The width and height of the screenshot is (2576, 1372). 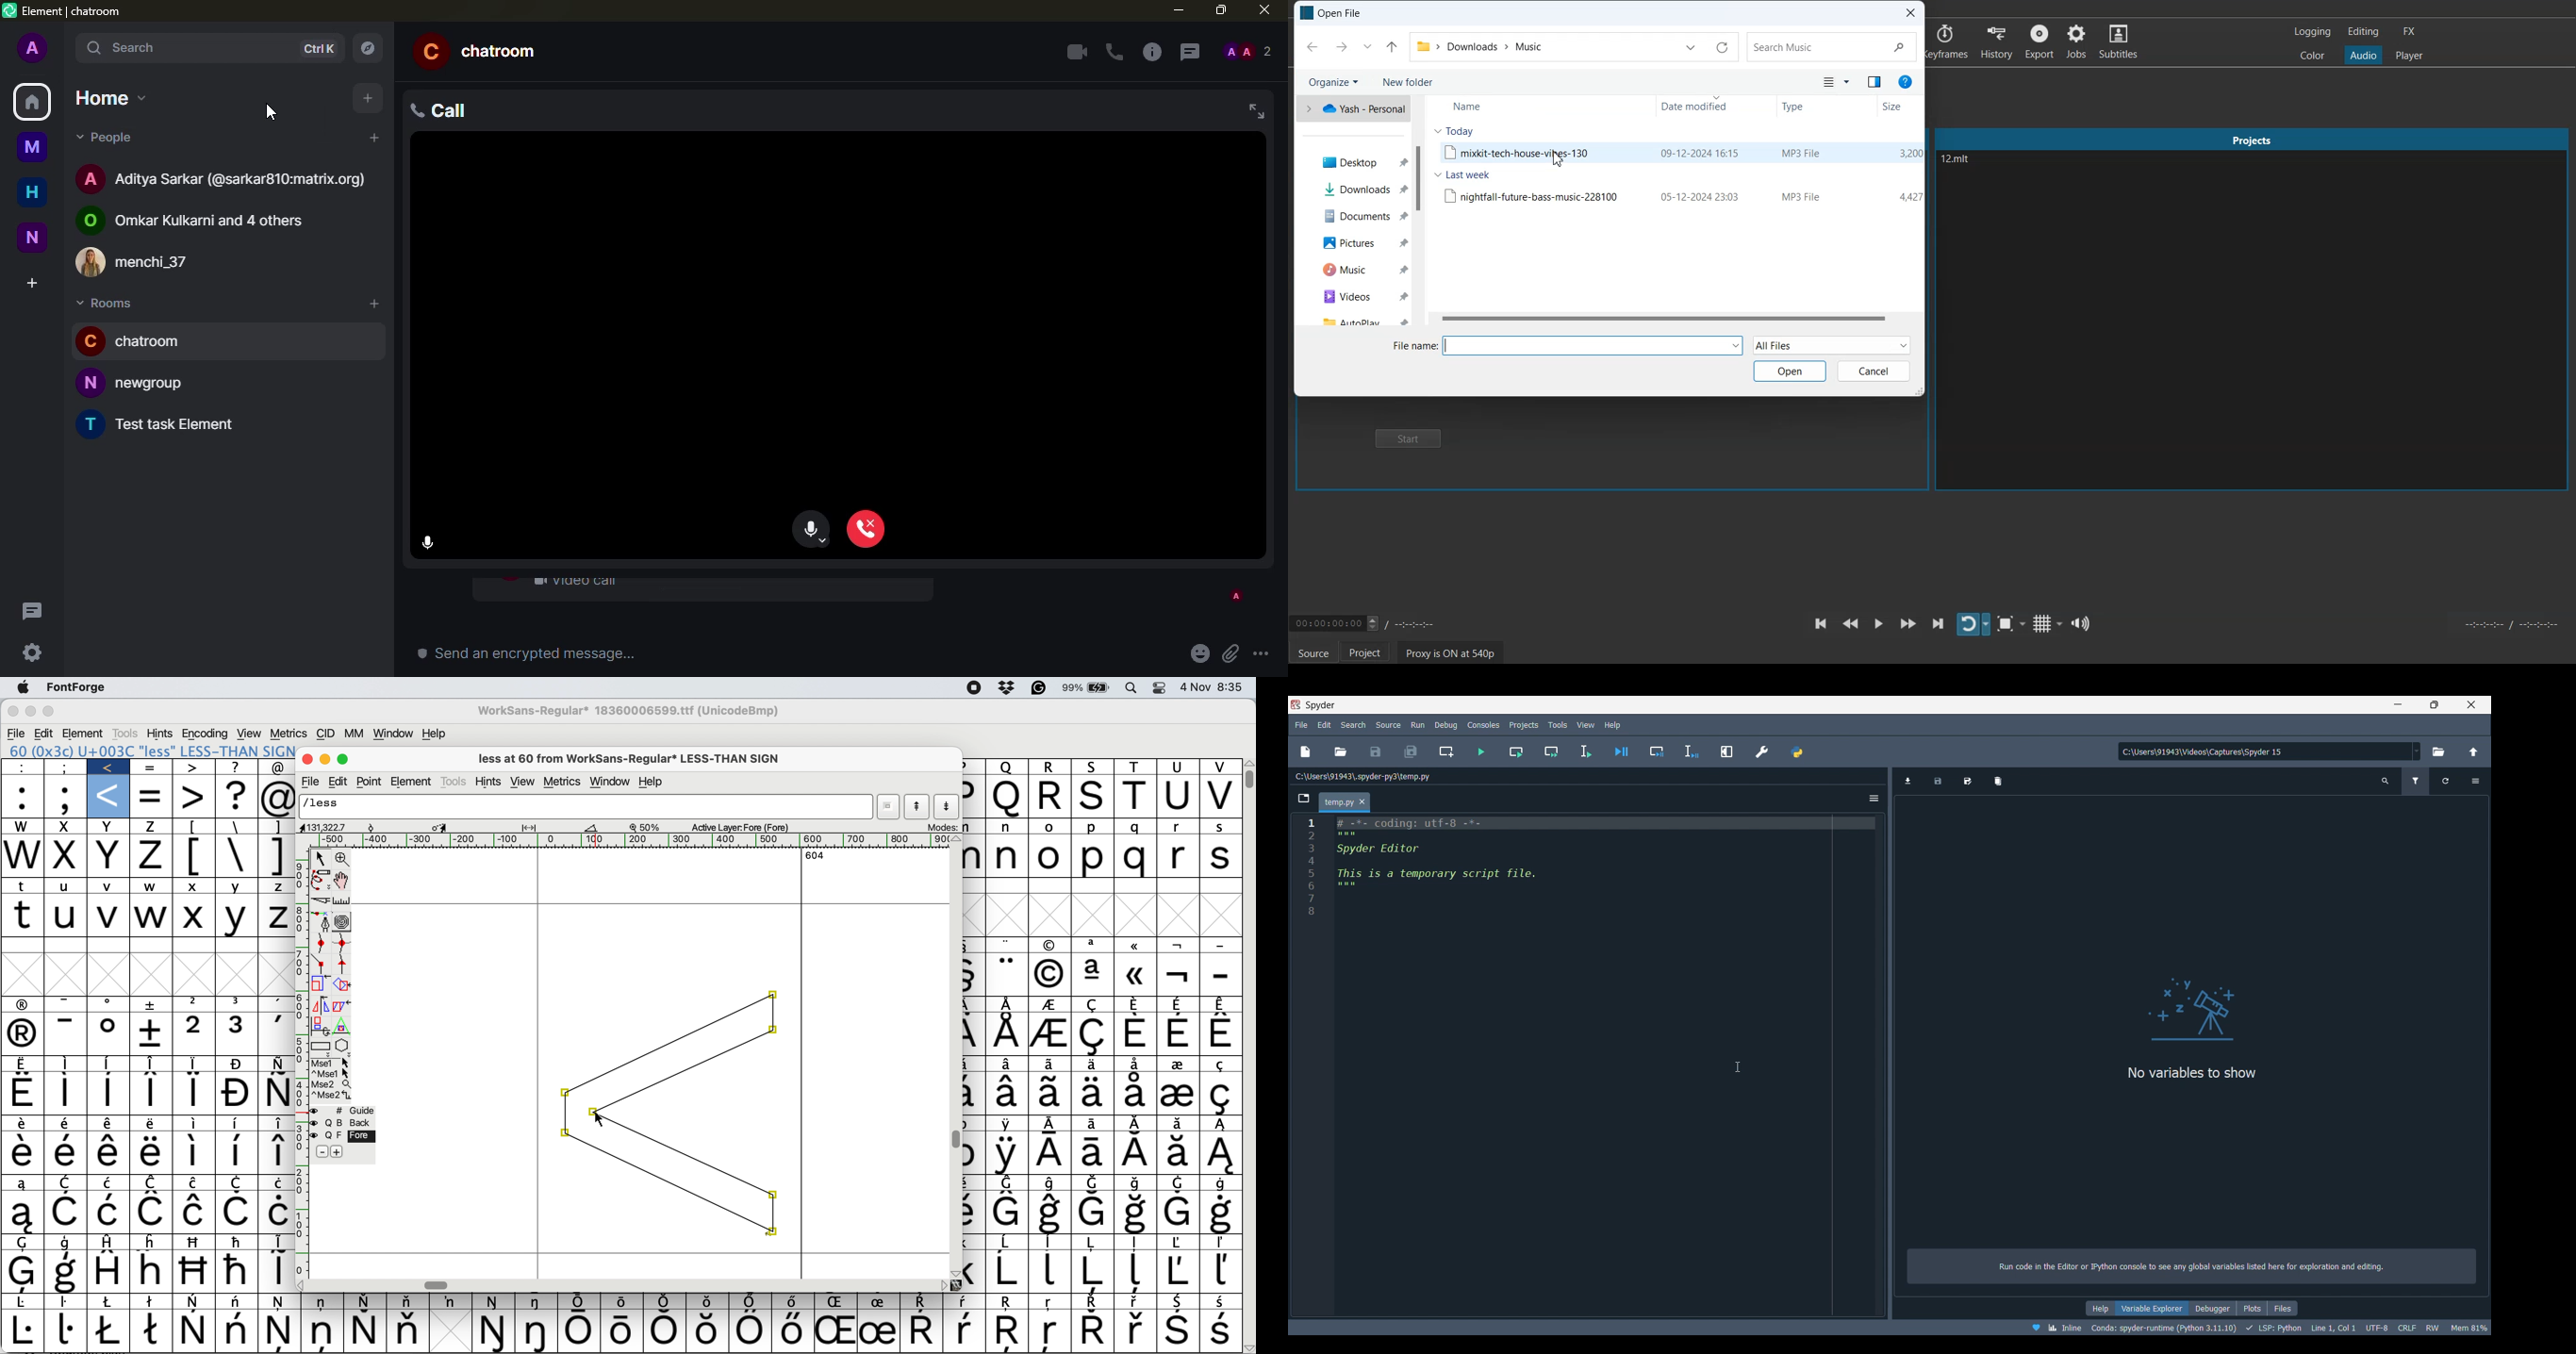 I want to click on Symbol, so click(x=405, y=1330).